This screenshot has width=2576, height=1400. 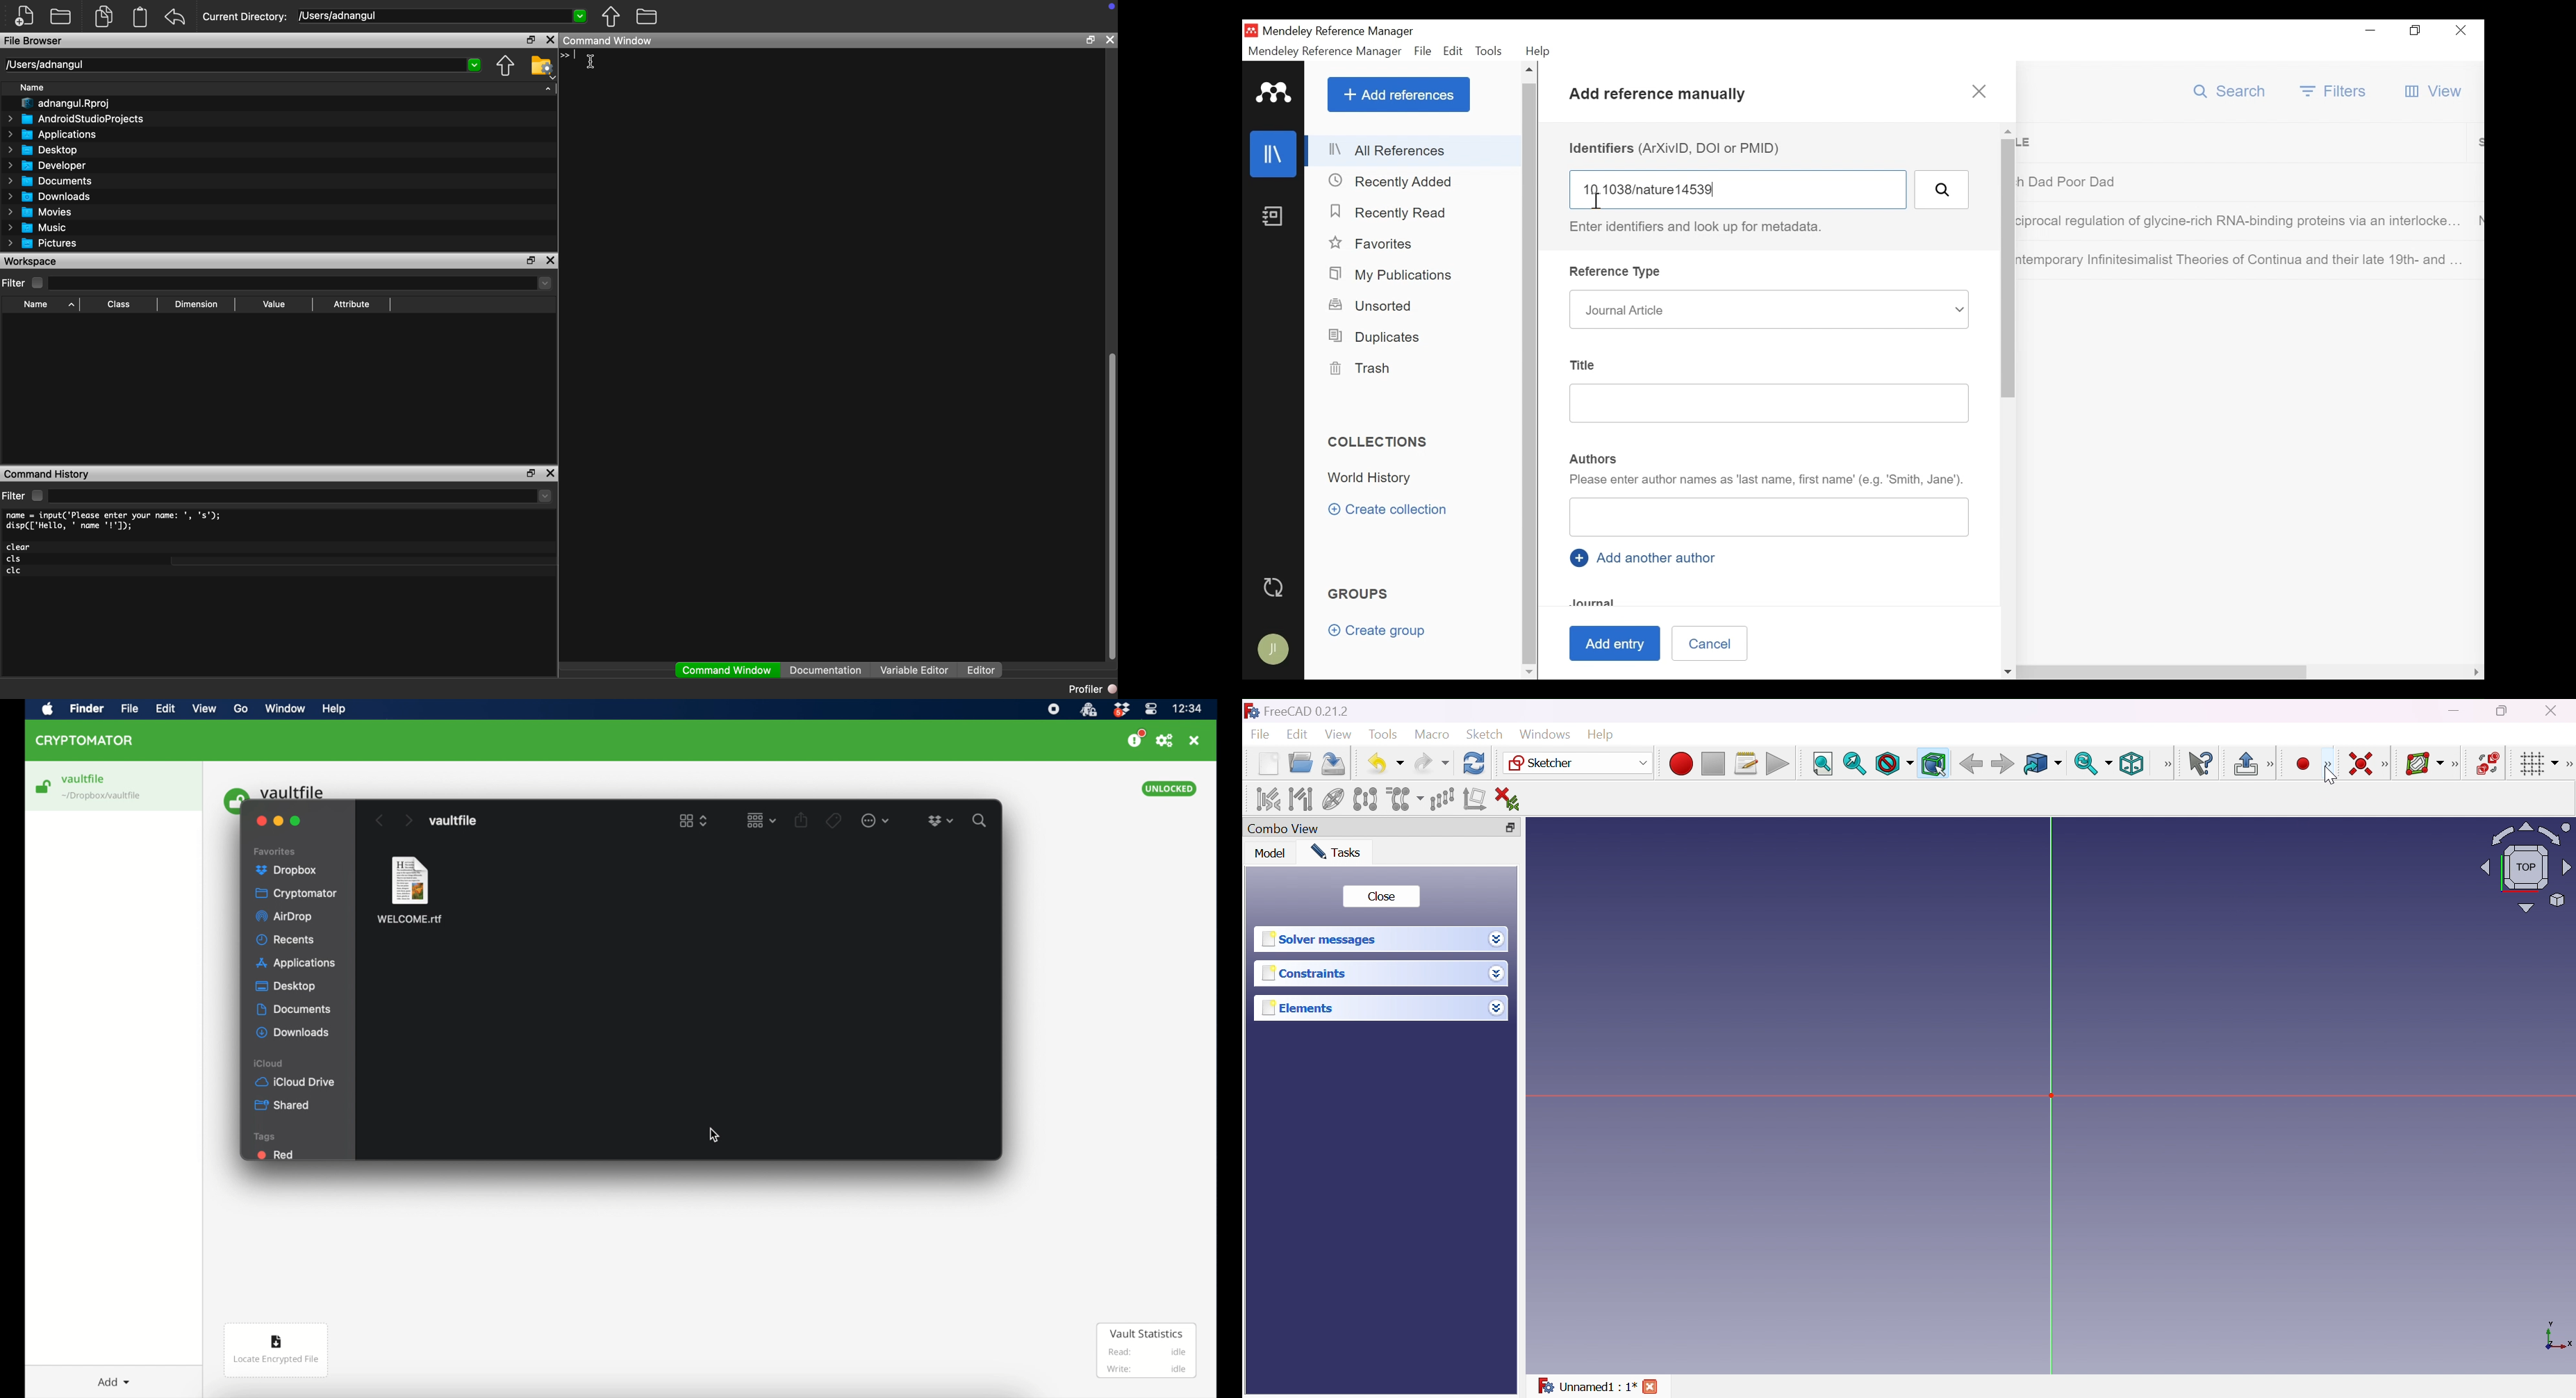 I want to click on Authors, so click(x=1594, y=458).